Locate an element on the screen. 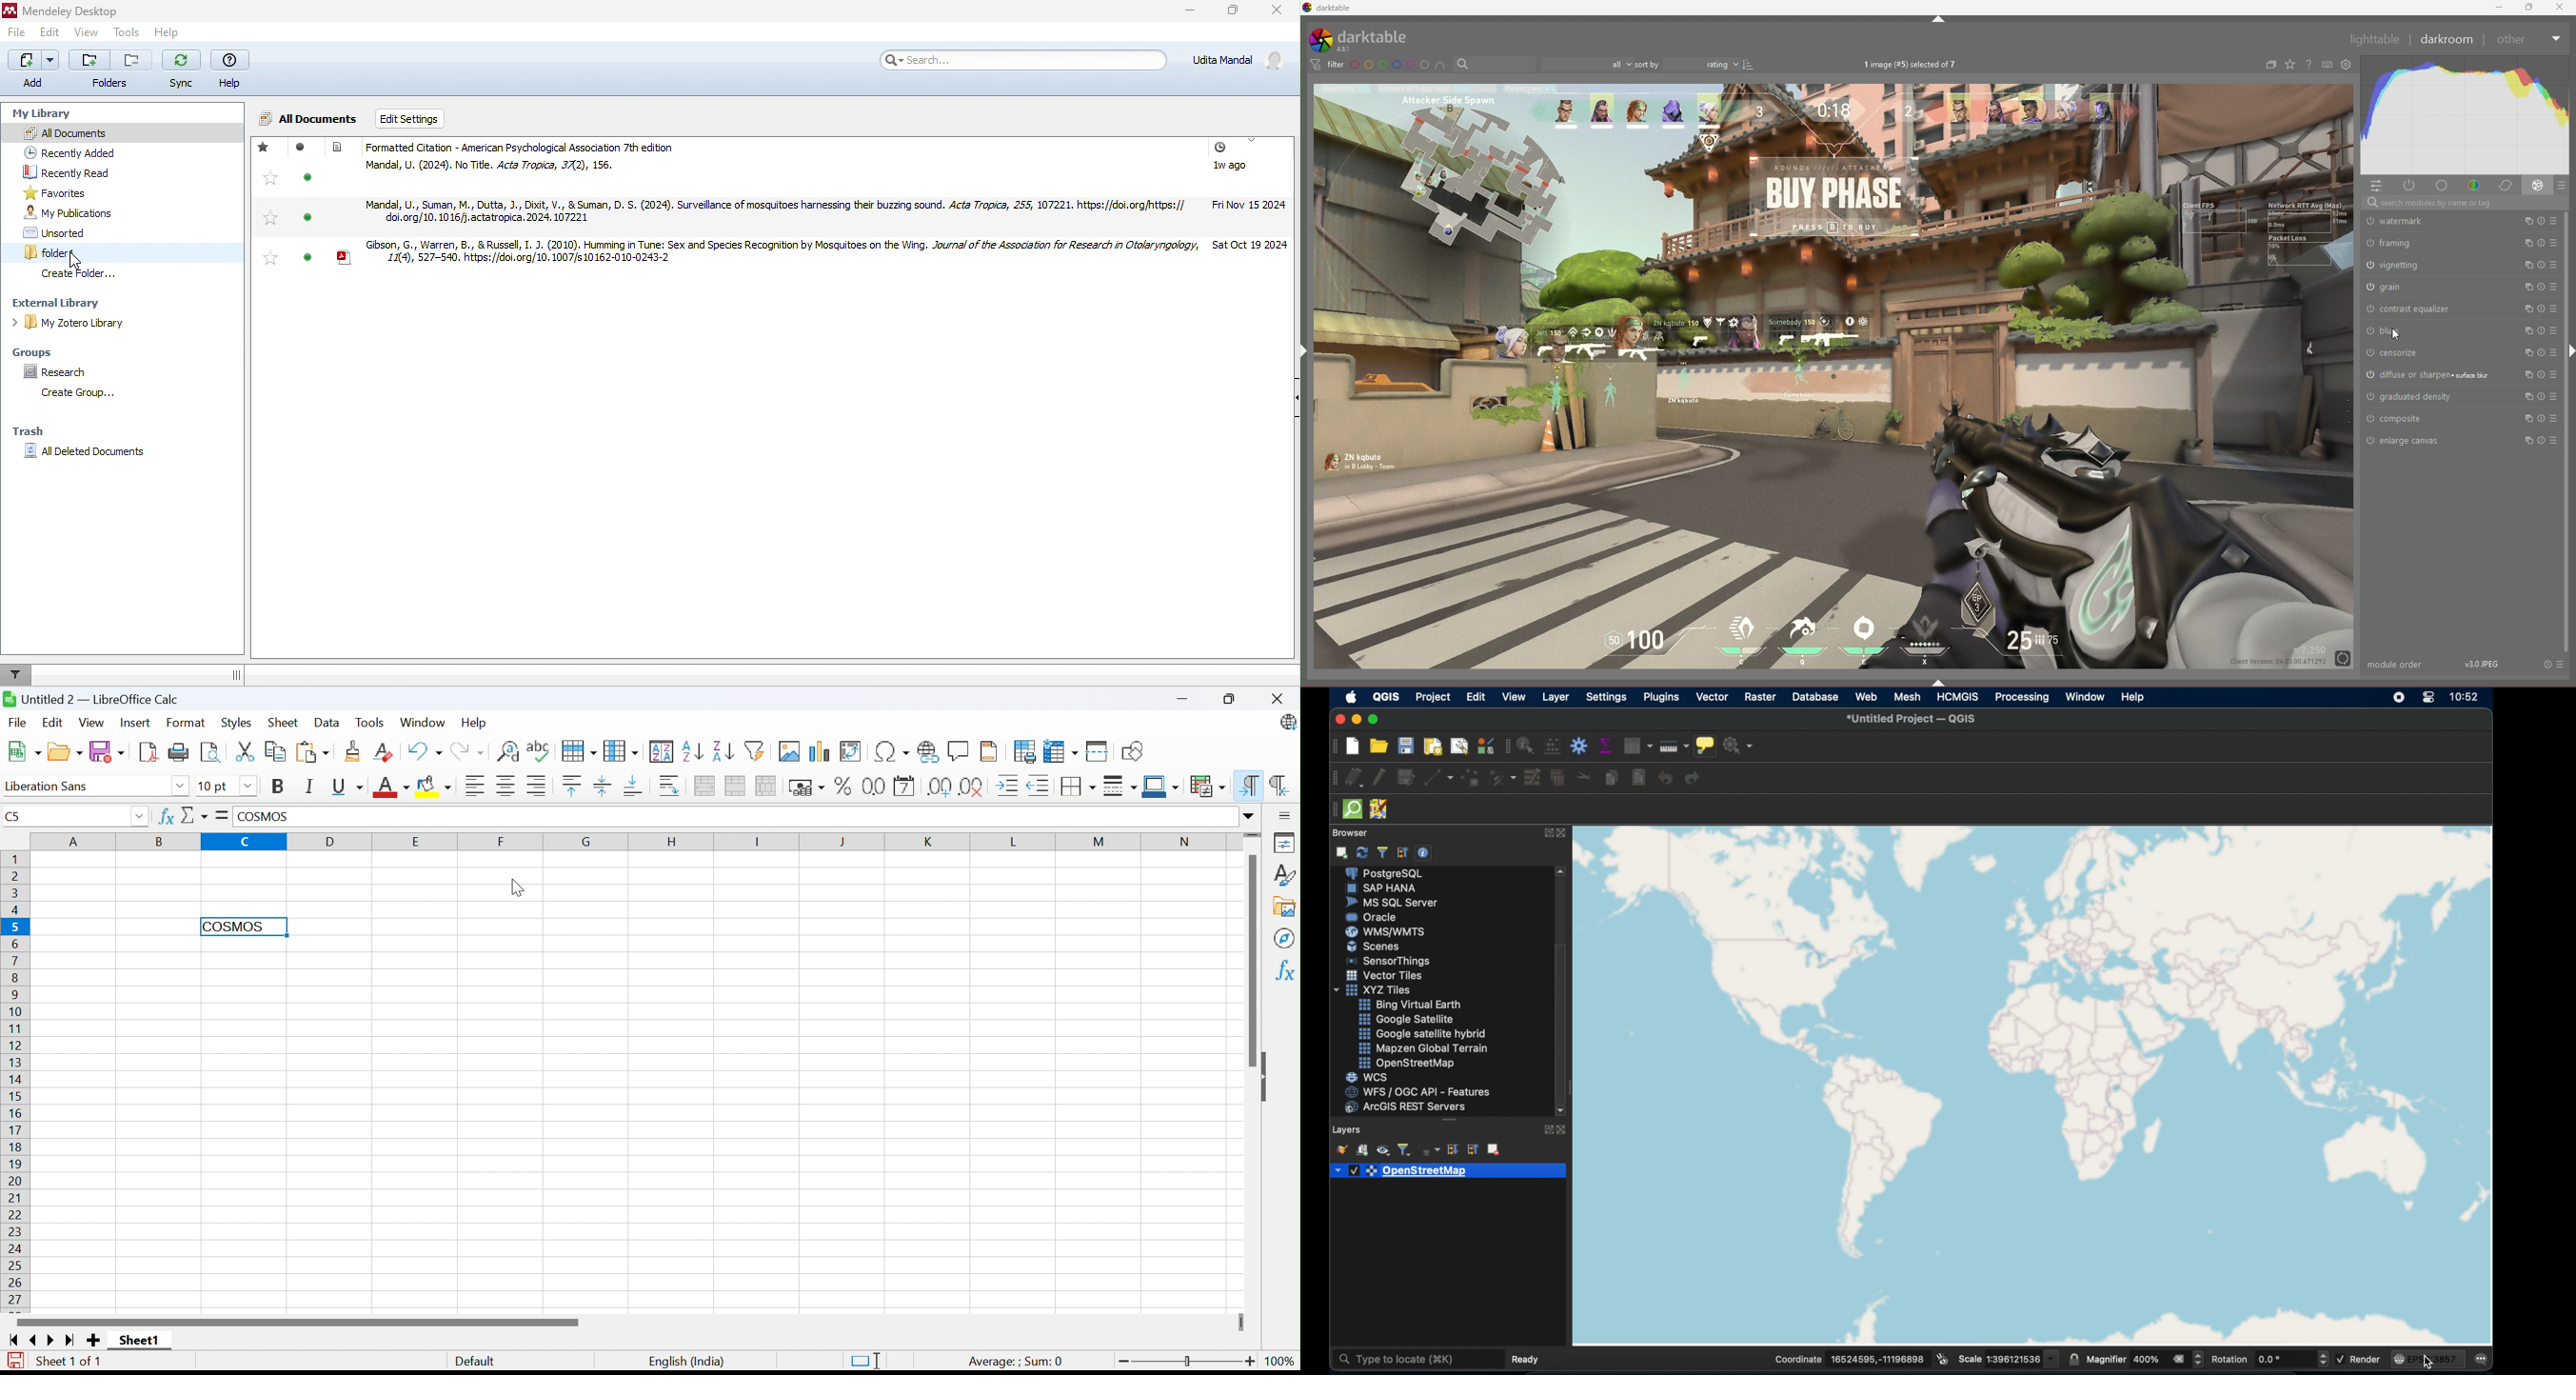 This screenshot has height=1400, width=2576. show is located at coordinates (1940, 683).